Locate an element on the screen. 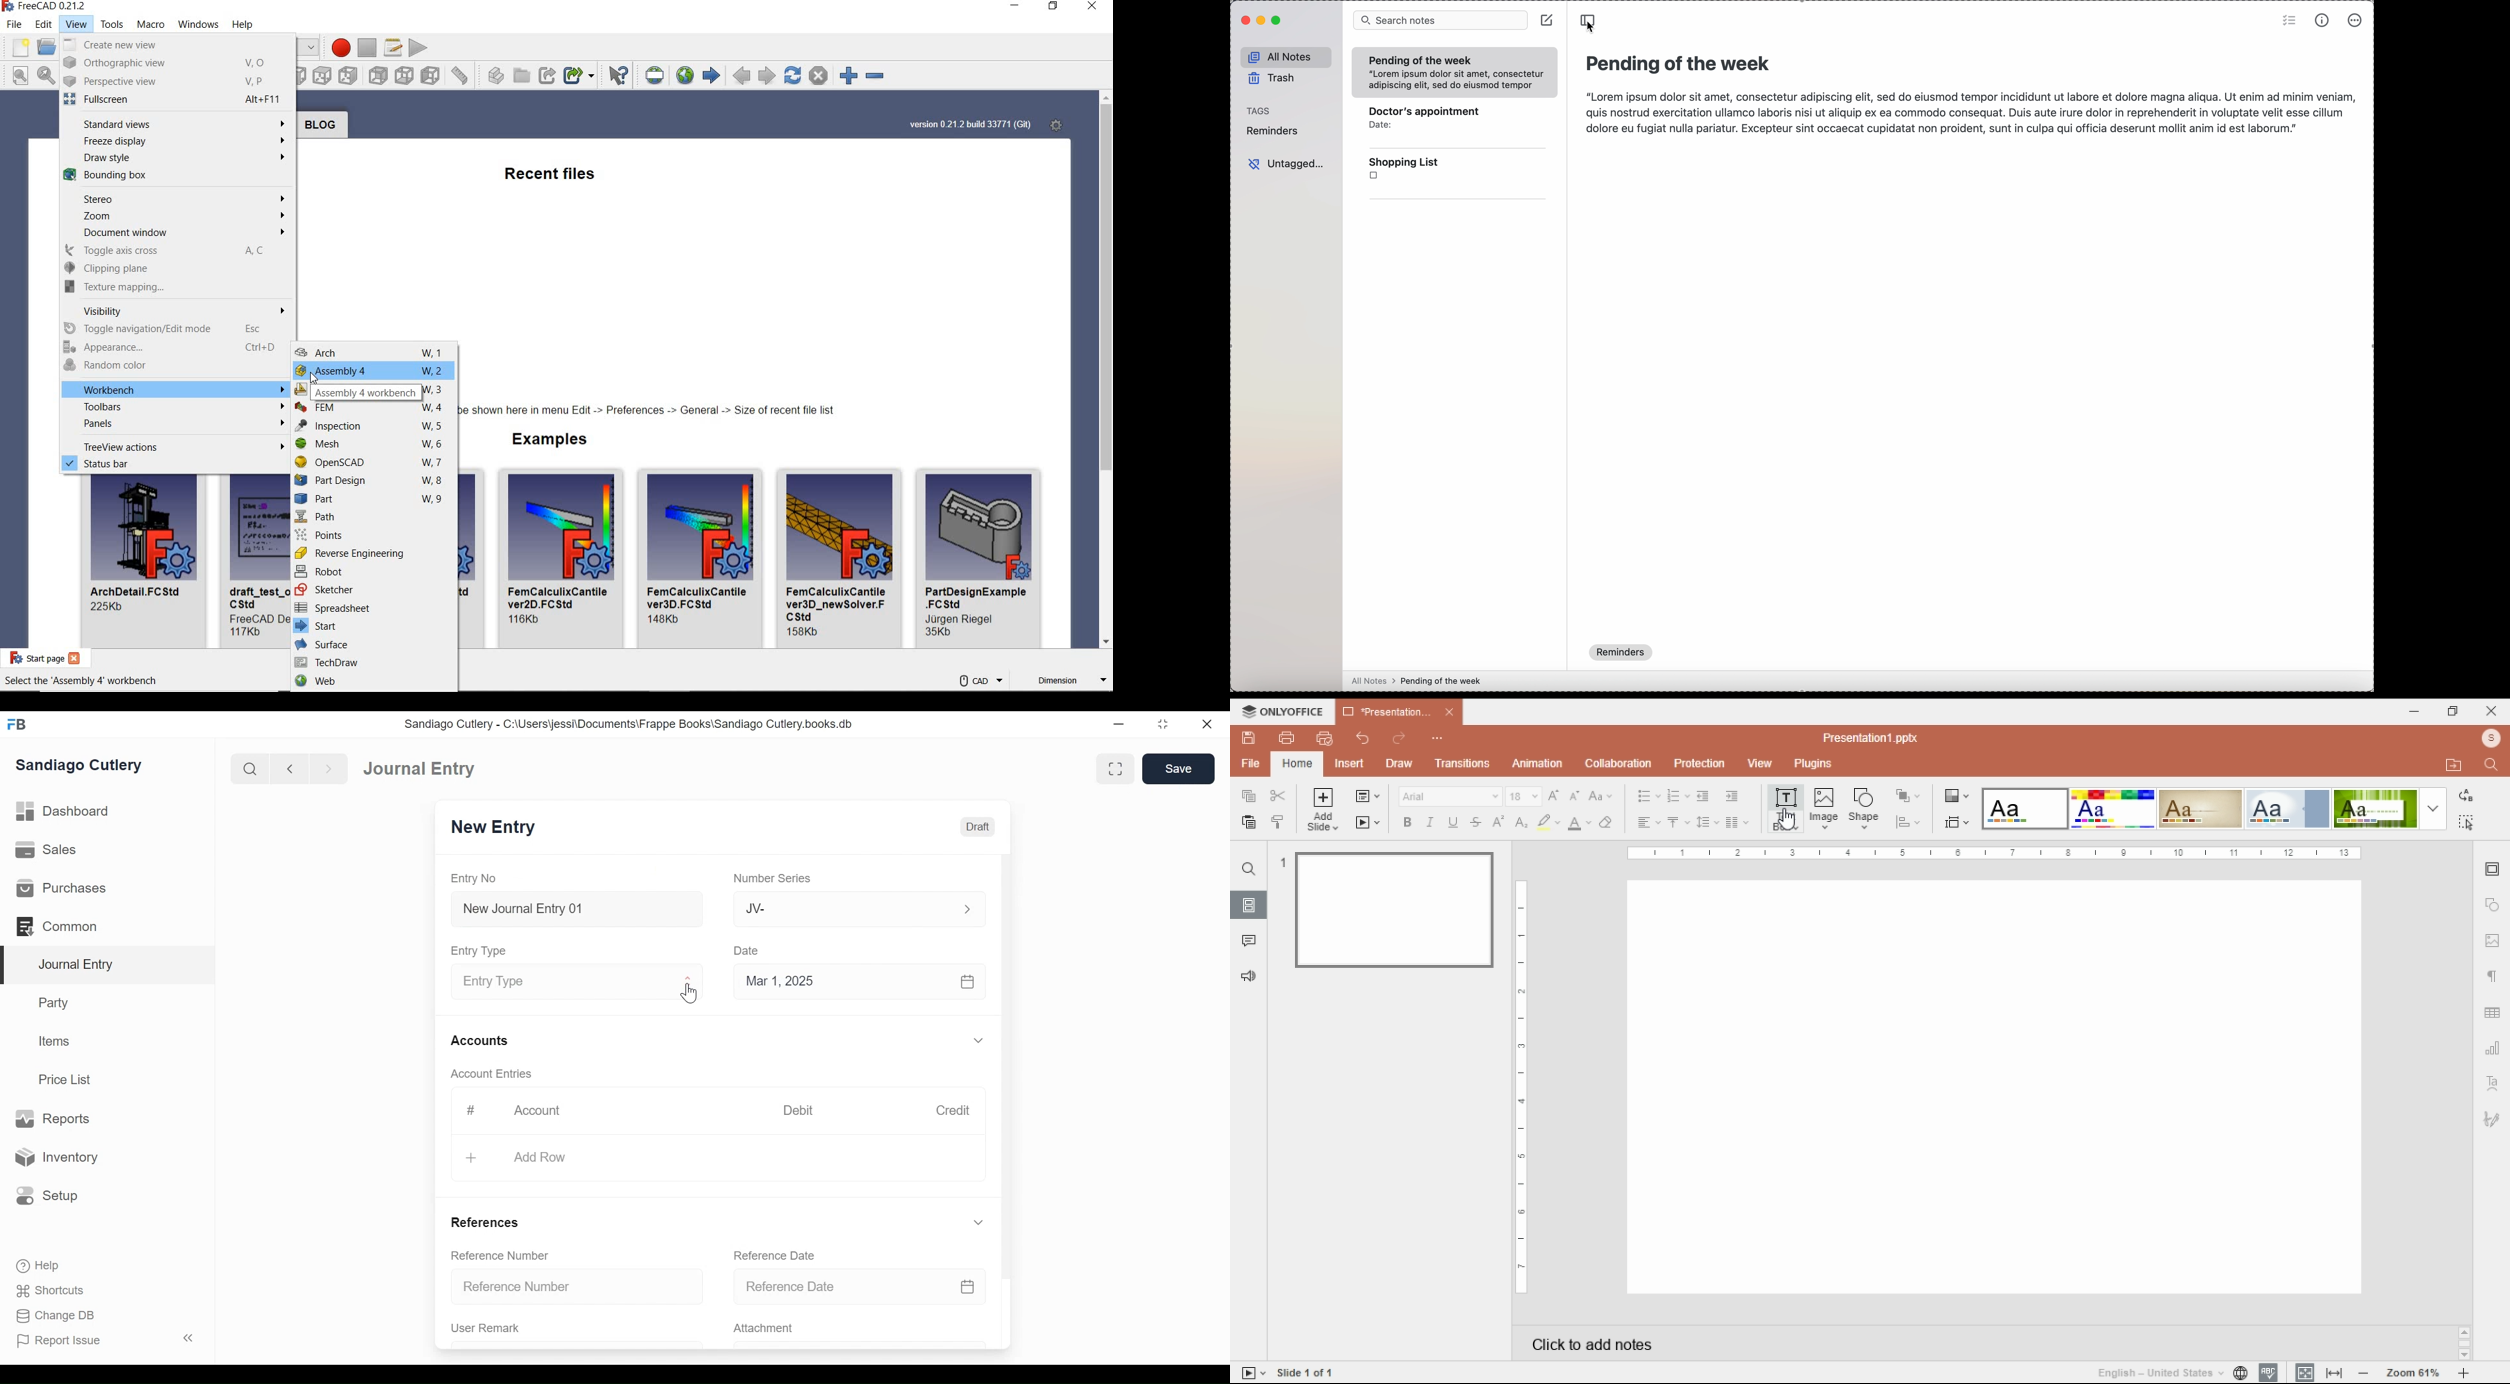 Image resolution: width=2520 pixels, height=1400 pixels. Pending of the week
“Lorem ipsum dolor sit amet, consectetur
adipiscing elit, sed do eiusmod tempor is located at coordinates (1453, 75).